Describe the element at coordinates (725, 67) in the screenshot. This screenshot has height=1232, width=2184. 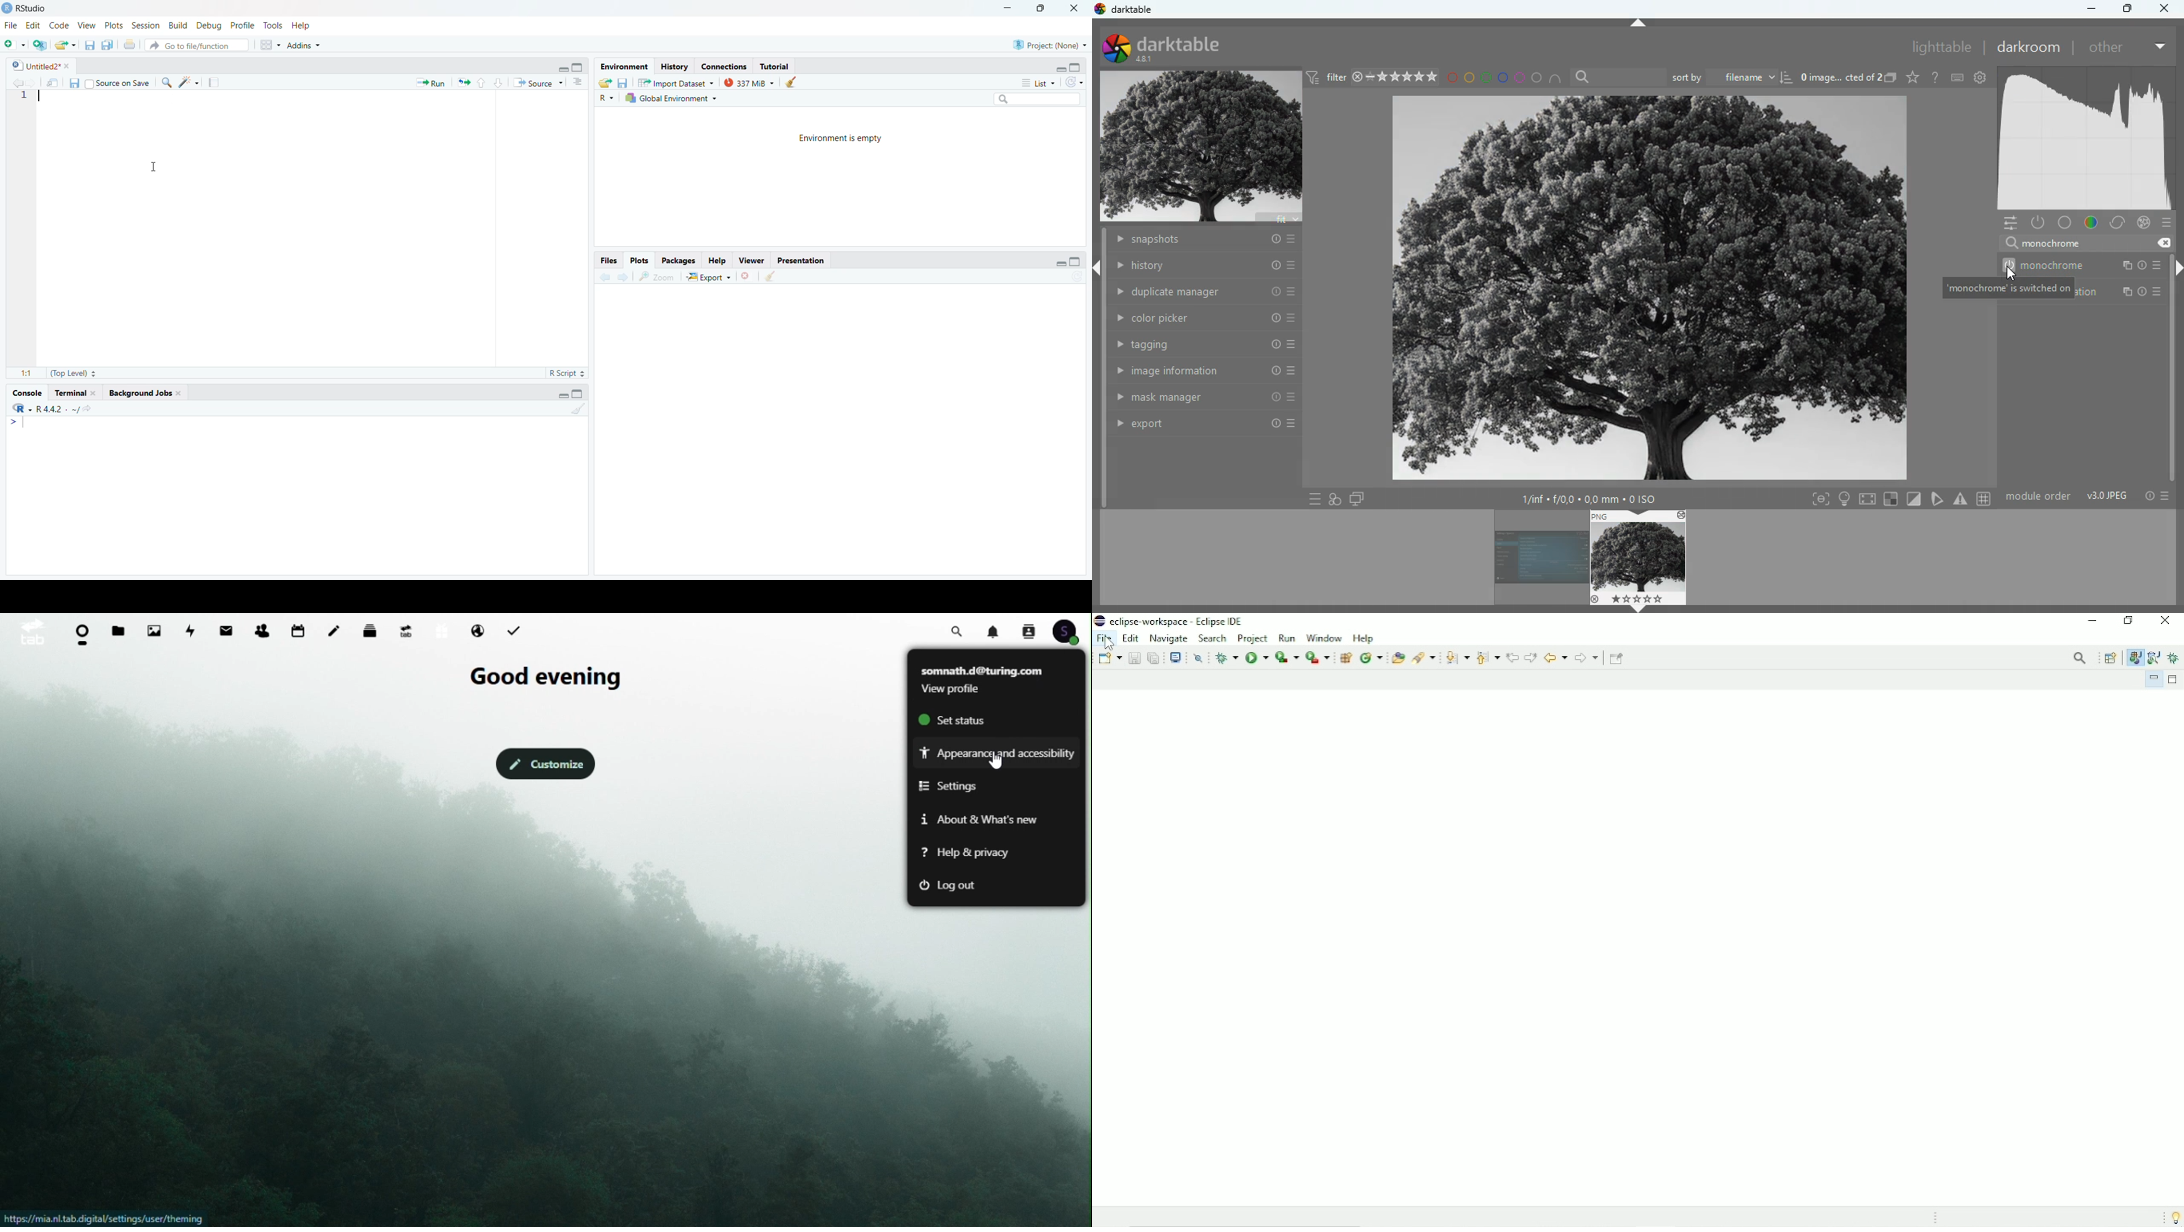
I see `Connections` at that location.